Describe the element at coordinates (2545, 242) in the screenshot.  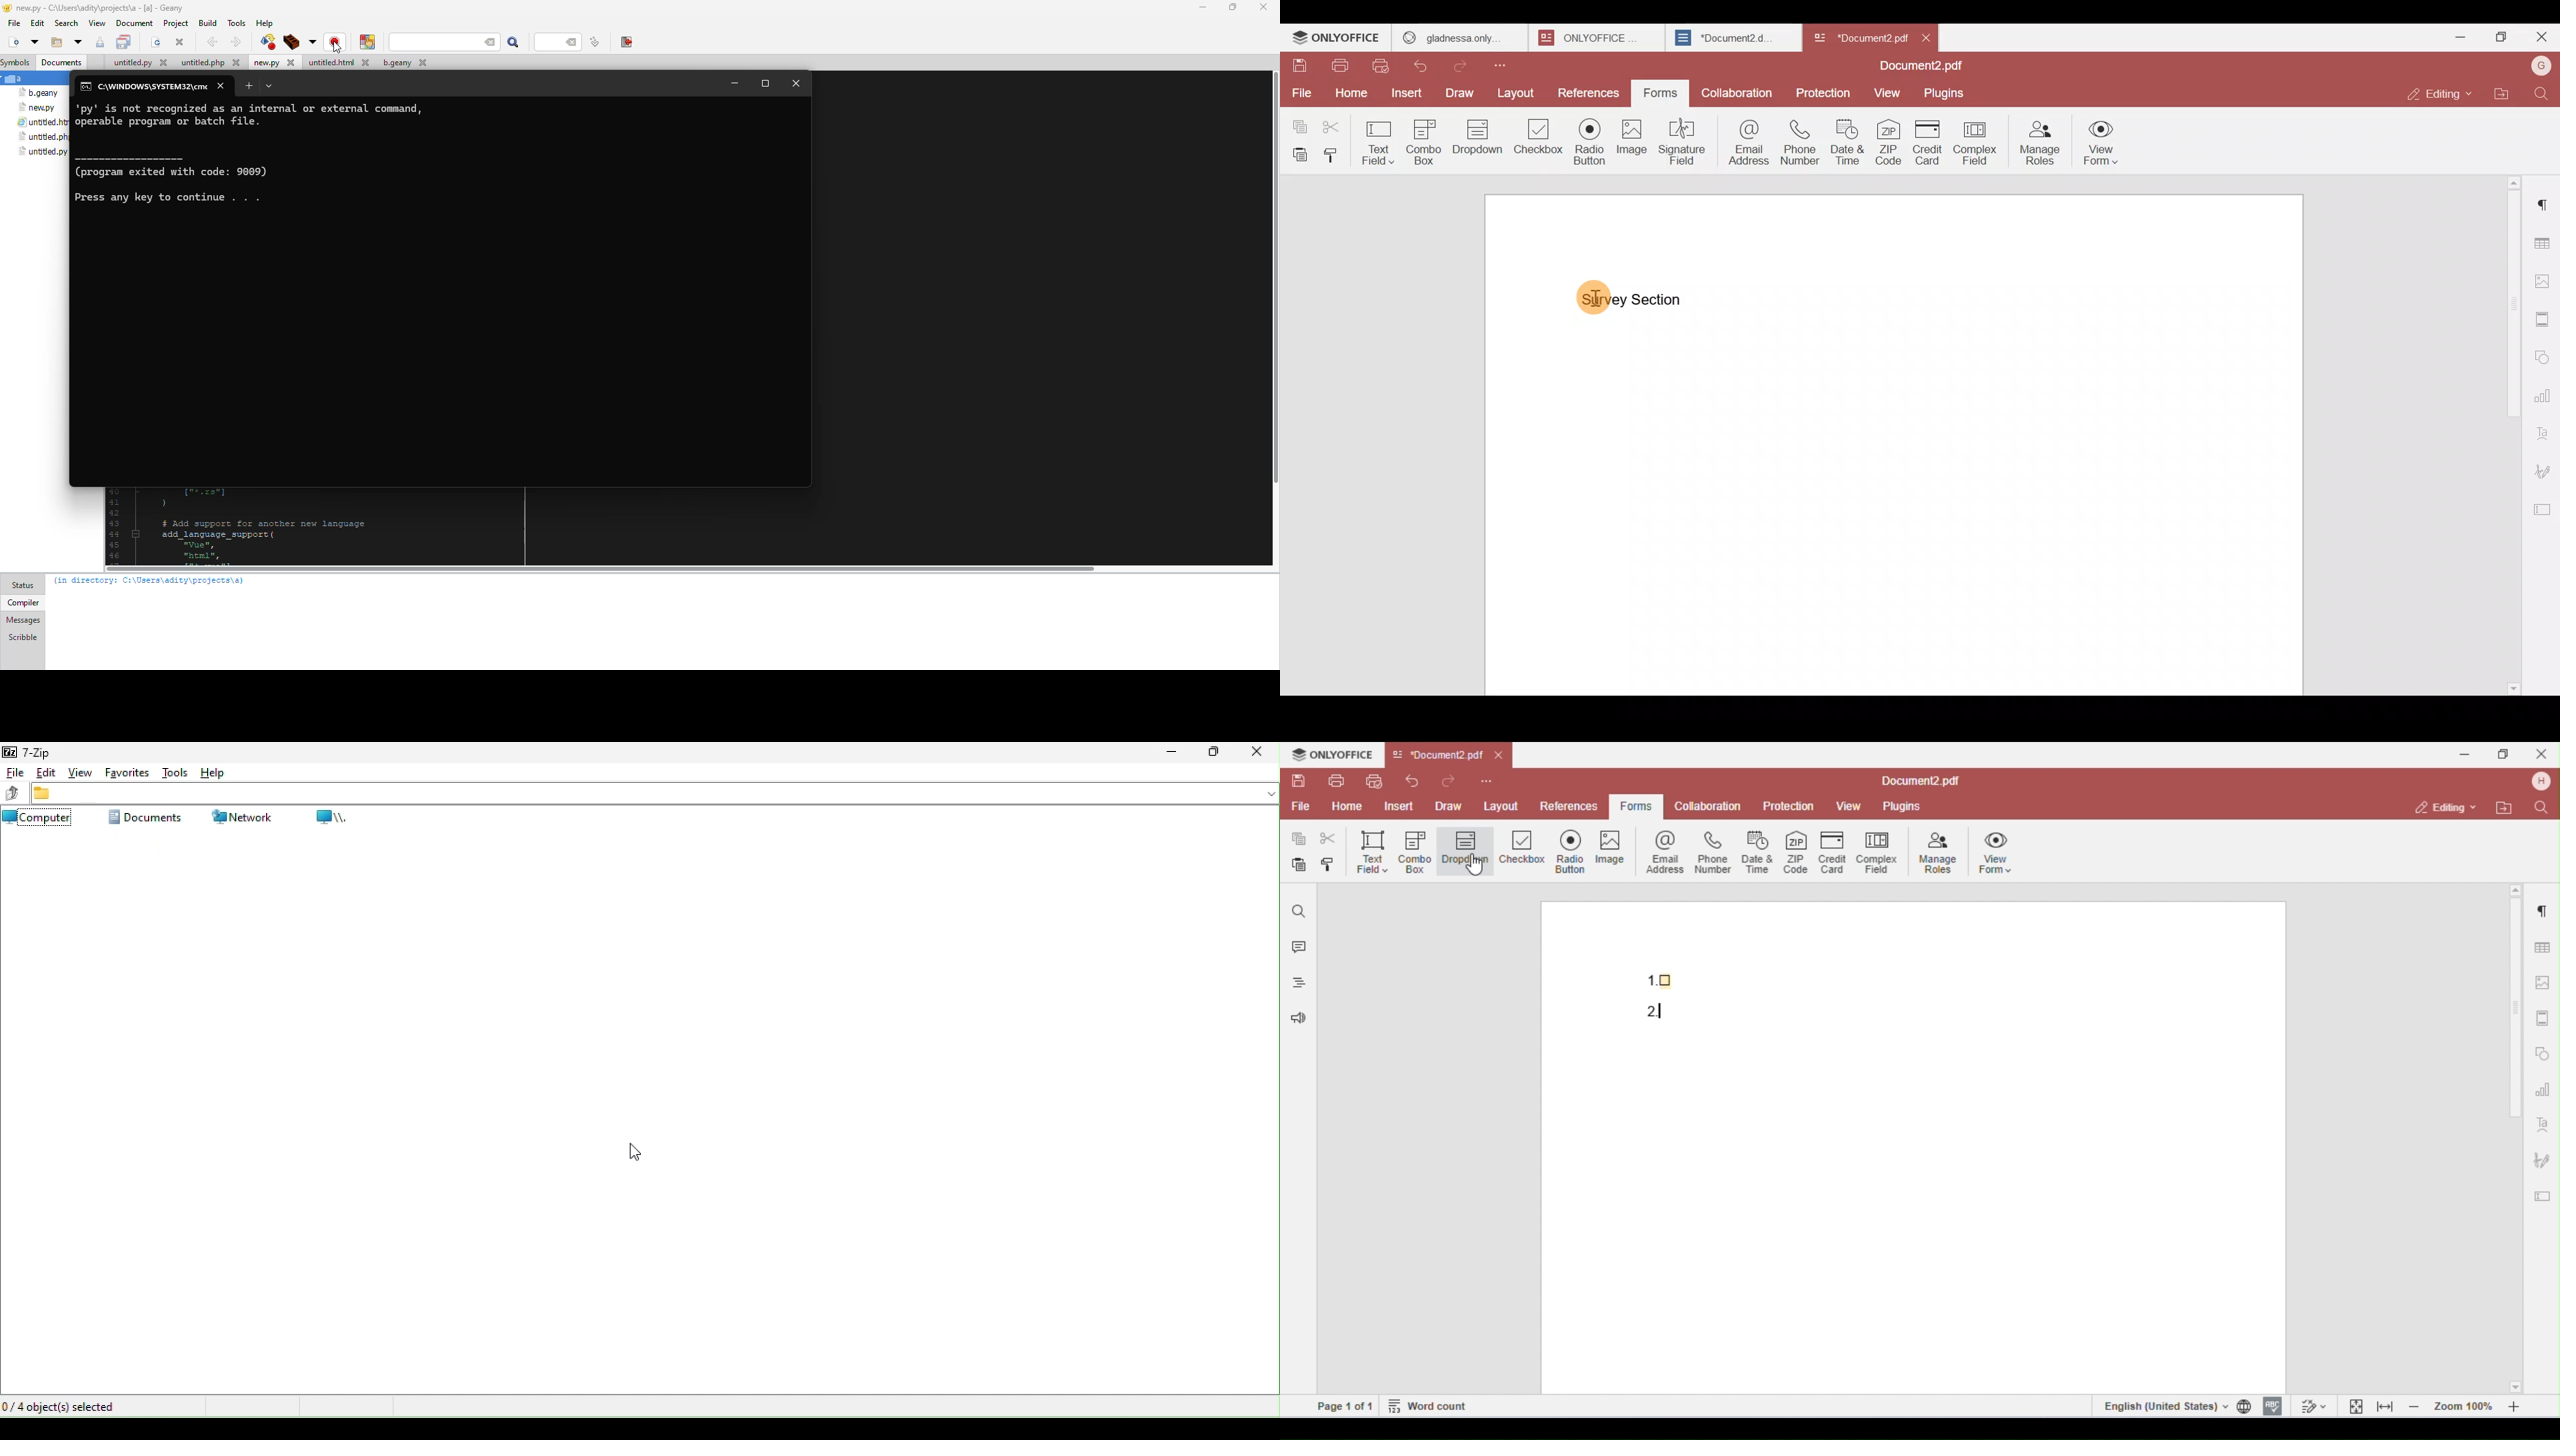
I see `Table settings` at that location.